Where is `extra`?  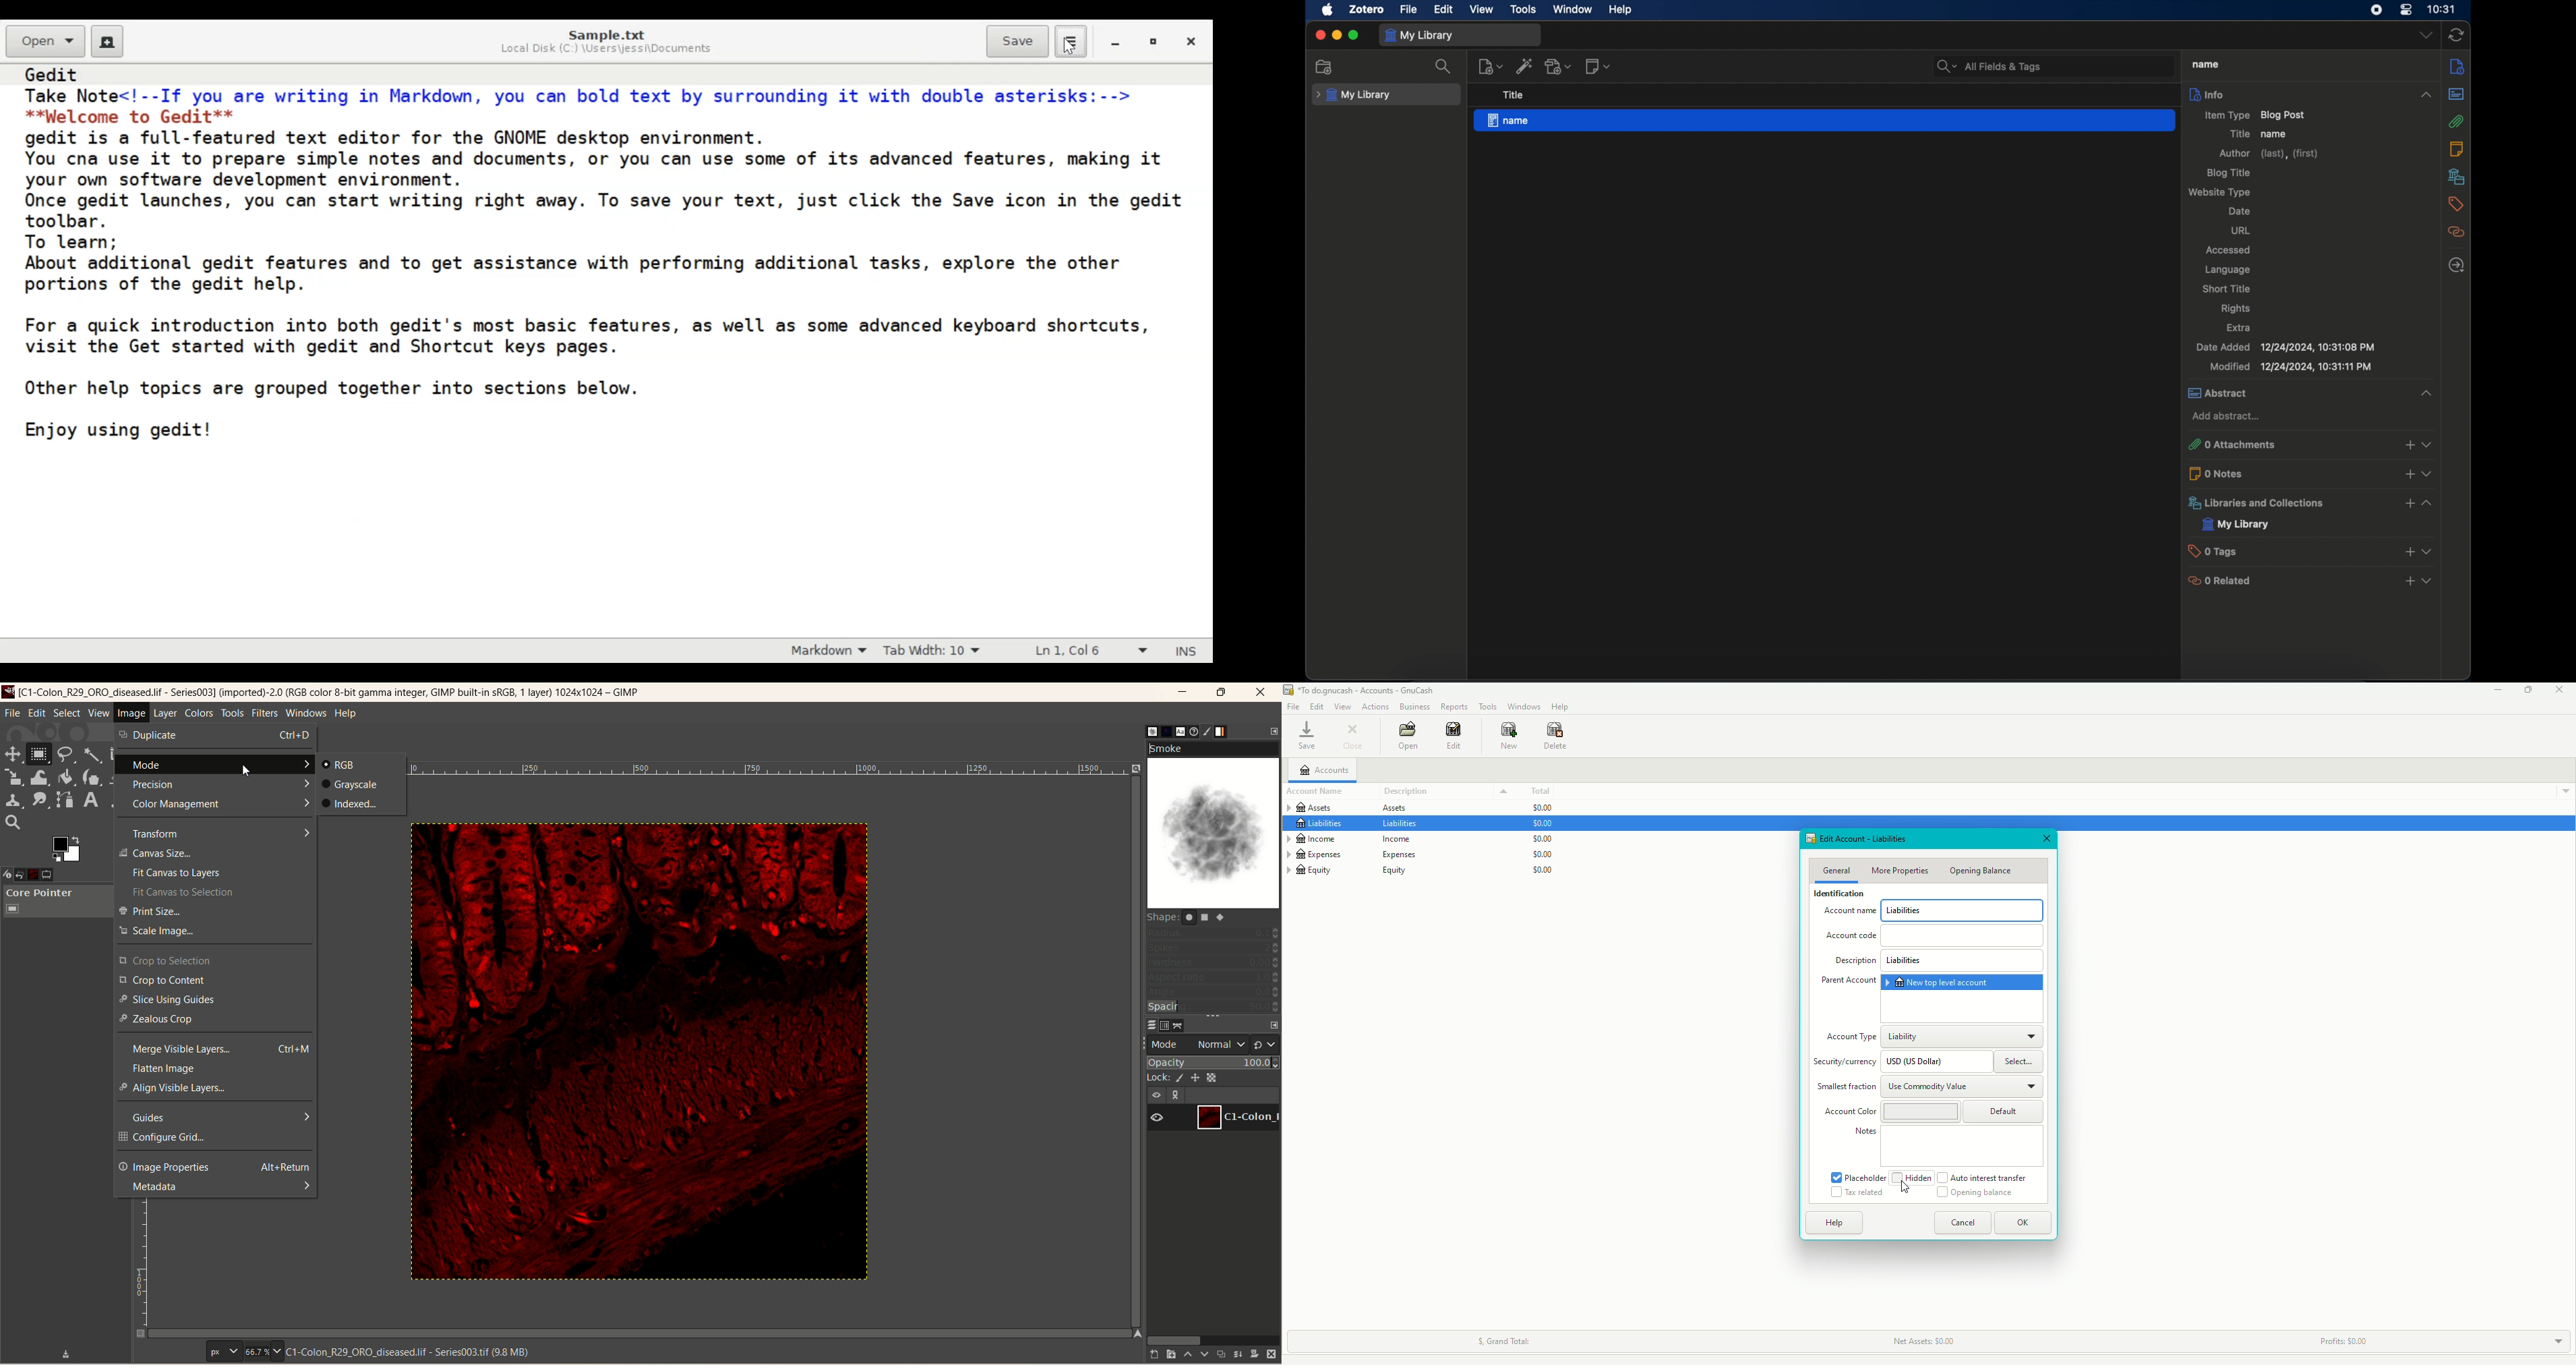
extra is located at coordinates (2239, 327).